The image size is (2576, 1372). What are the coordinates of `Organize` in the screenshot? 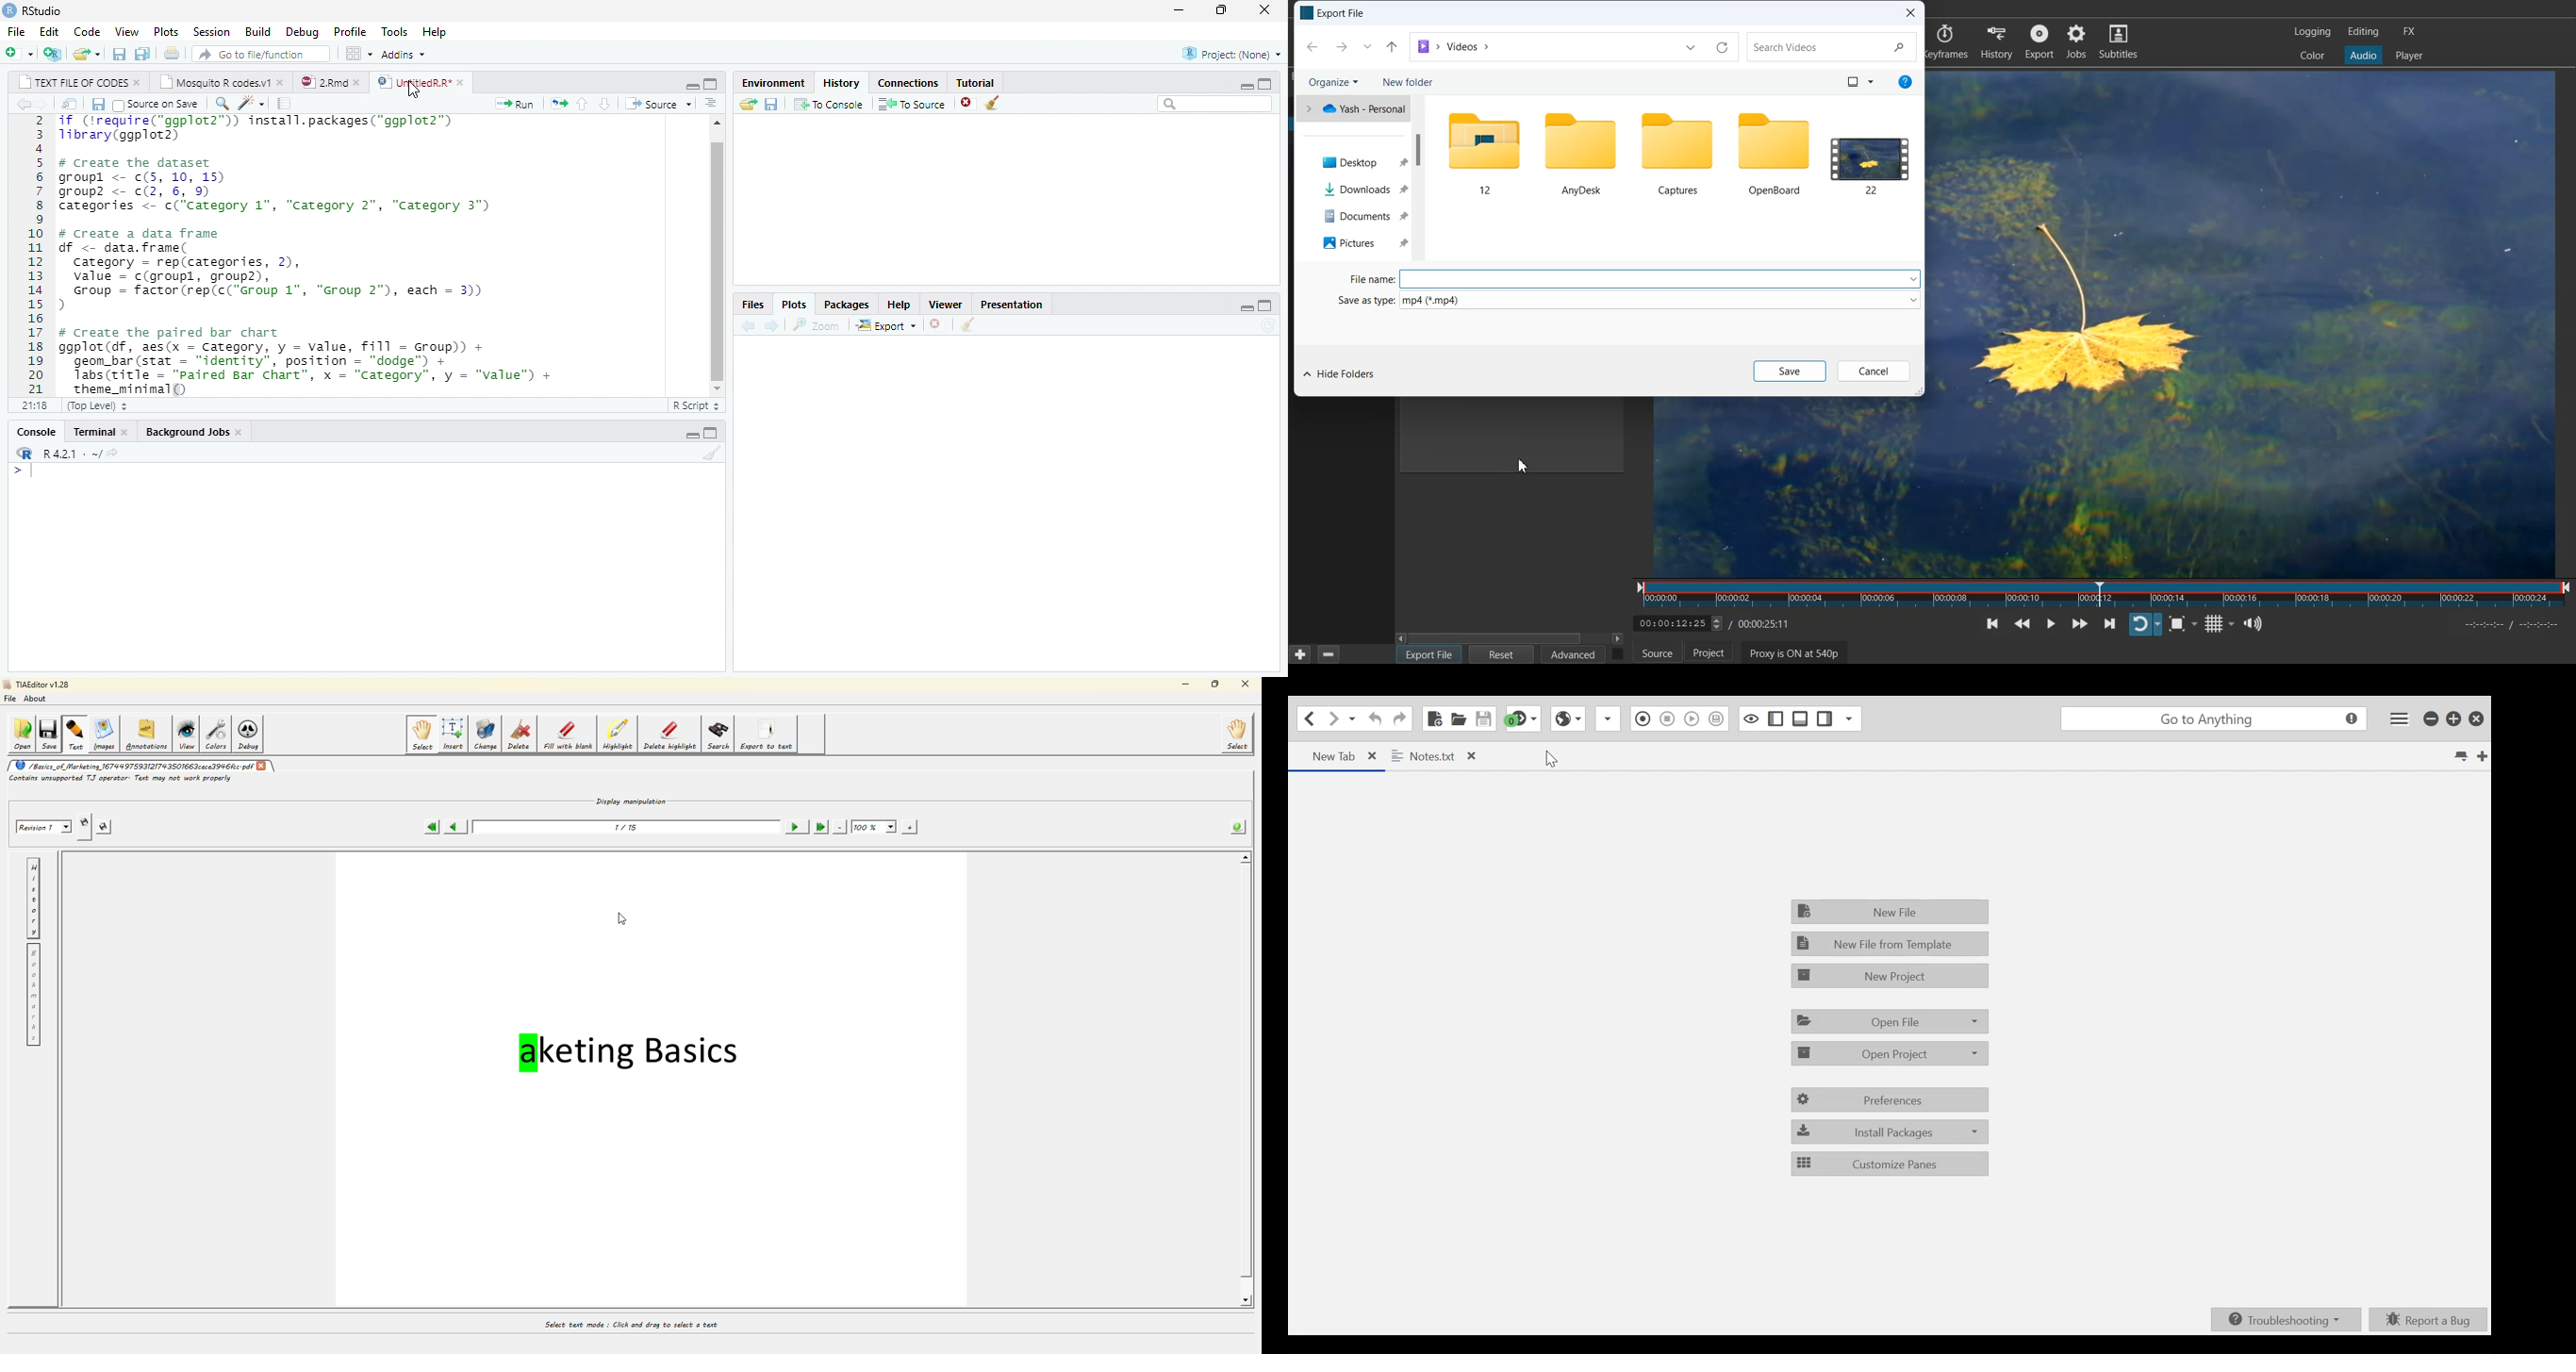 It's located at (1338, 81).